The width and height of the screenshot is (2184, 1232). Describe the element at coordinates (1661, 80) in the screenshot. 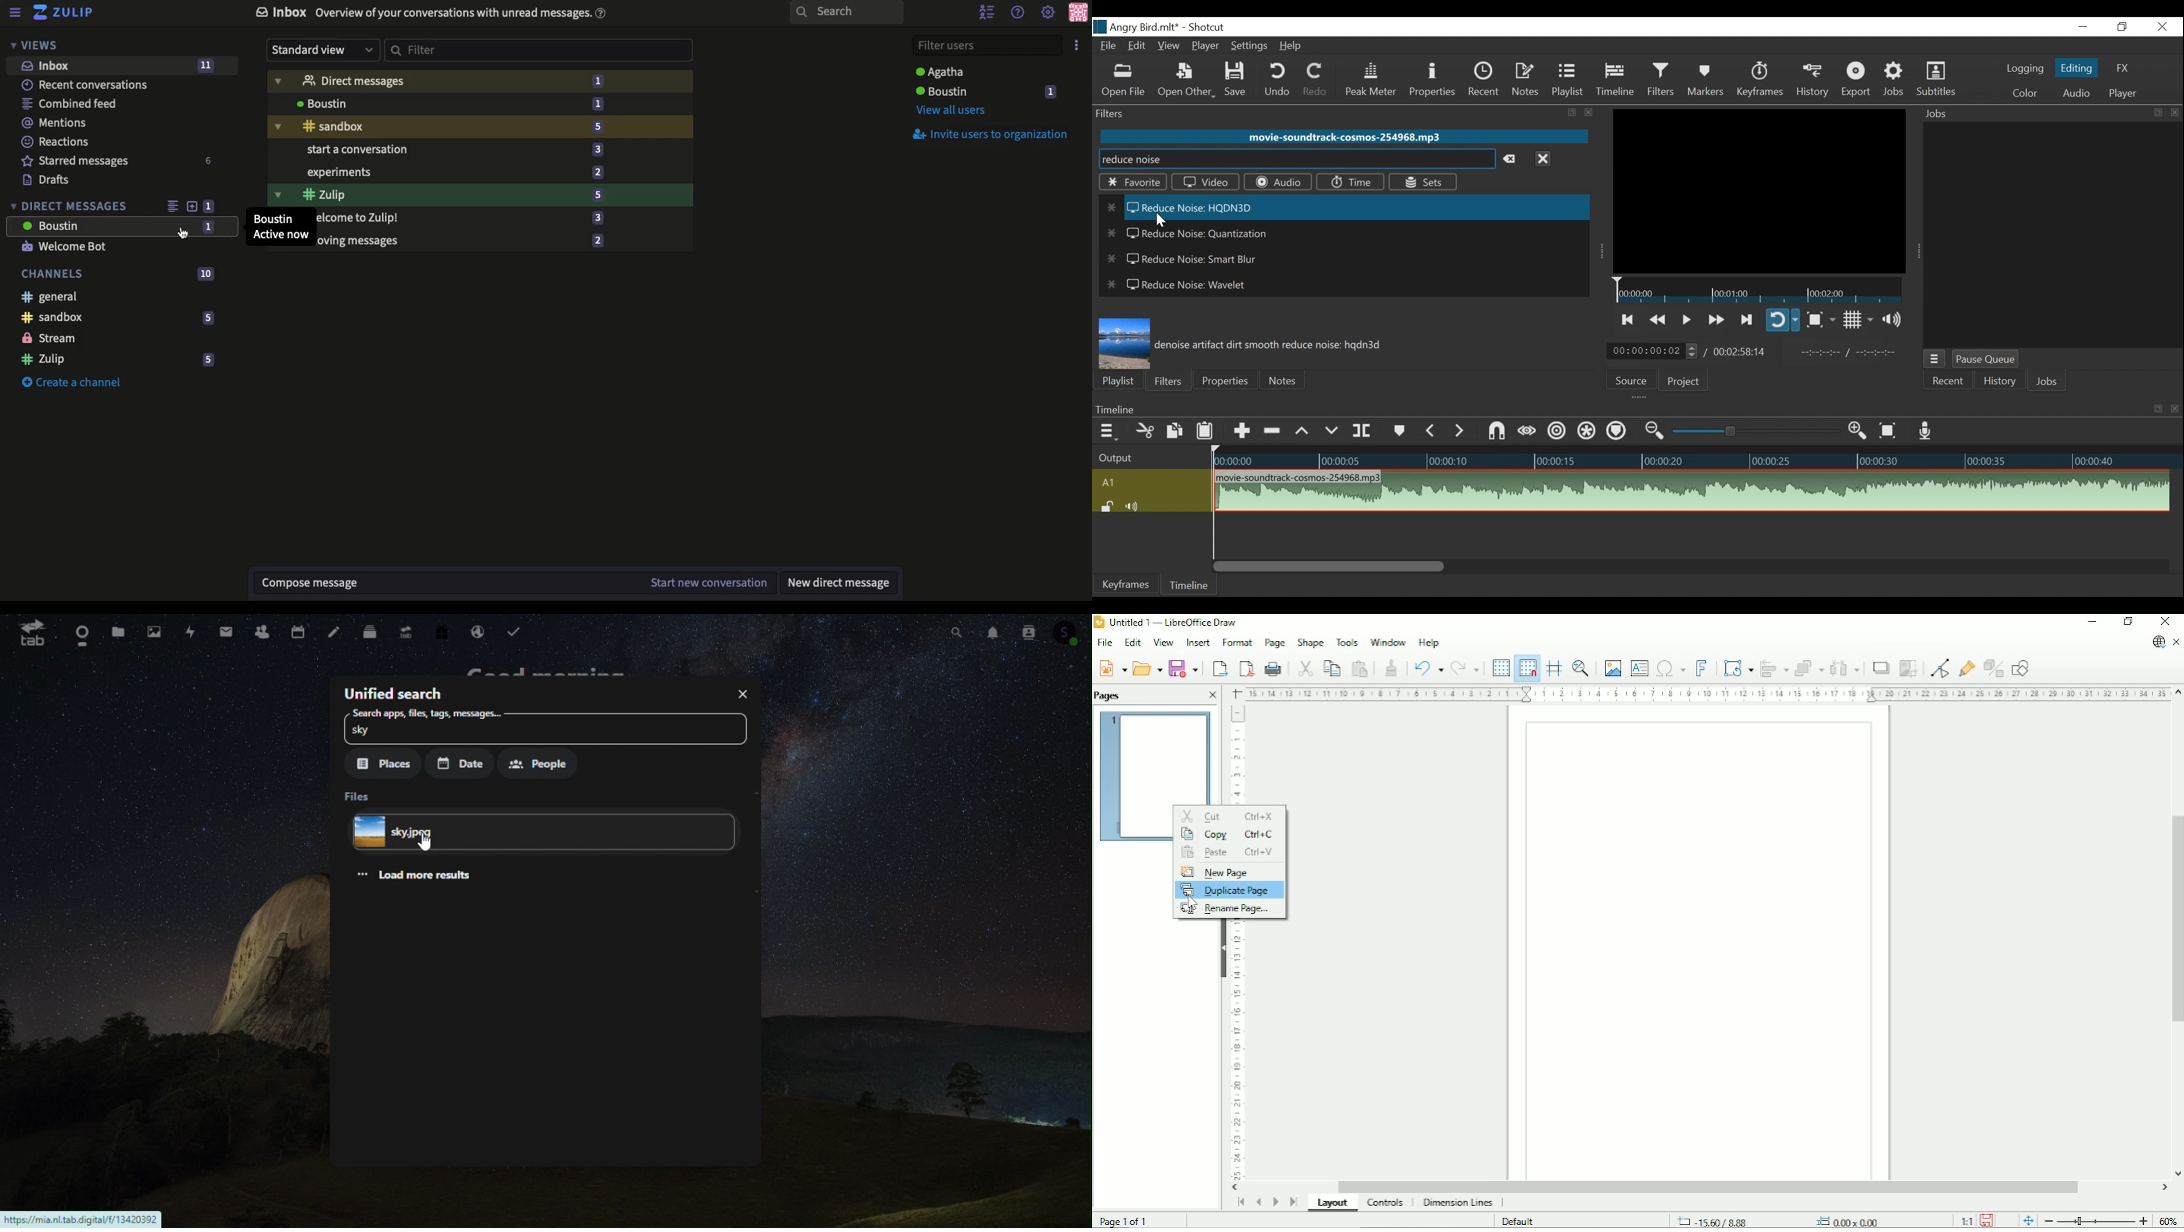

I see `Filters` at that location.